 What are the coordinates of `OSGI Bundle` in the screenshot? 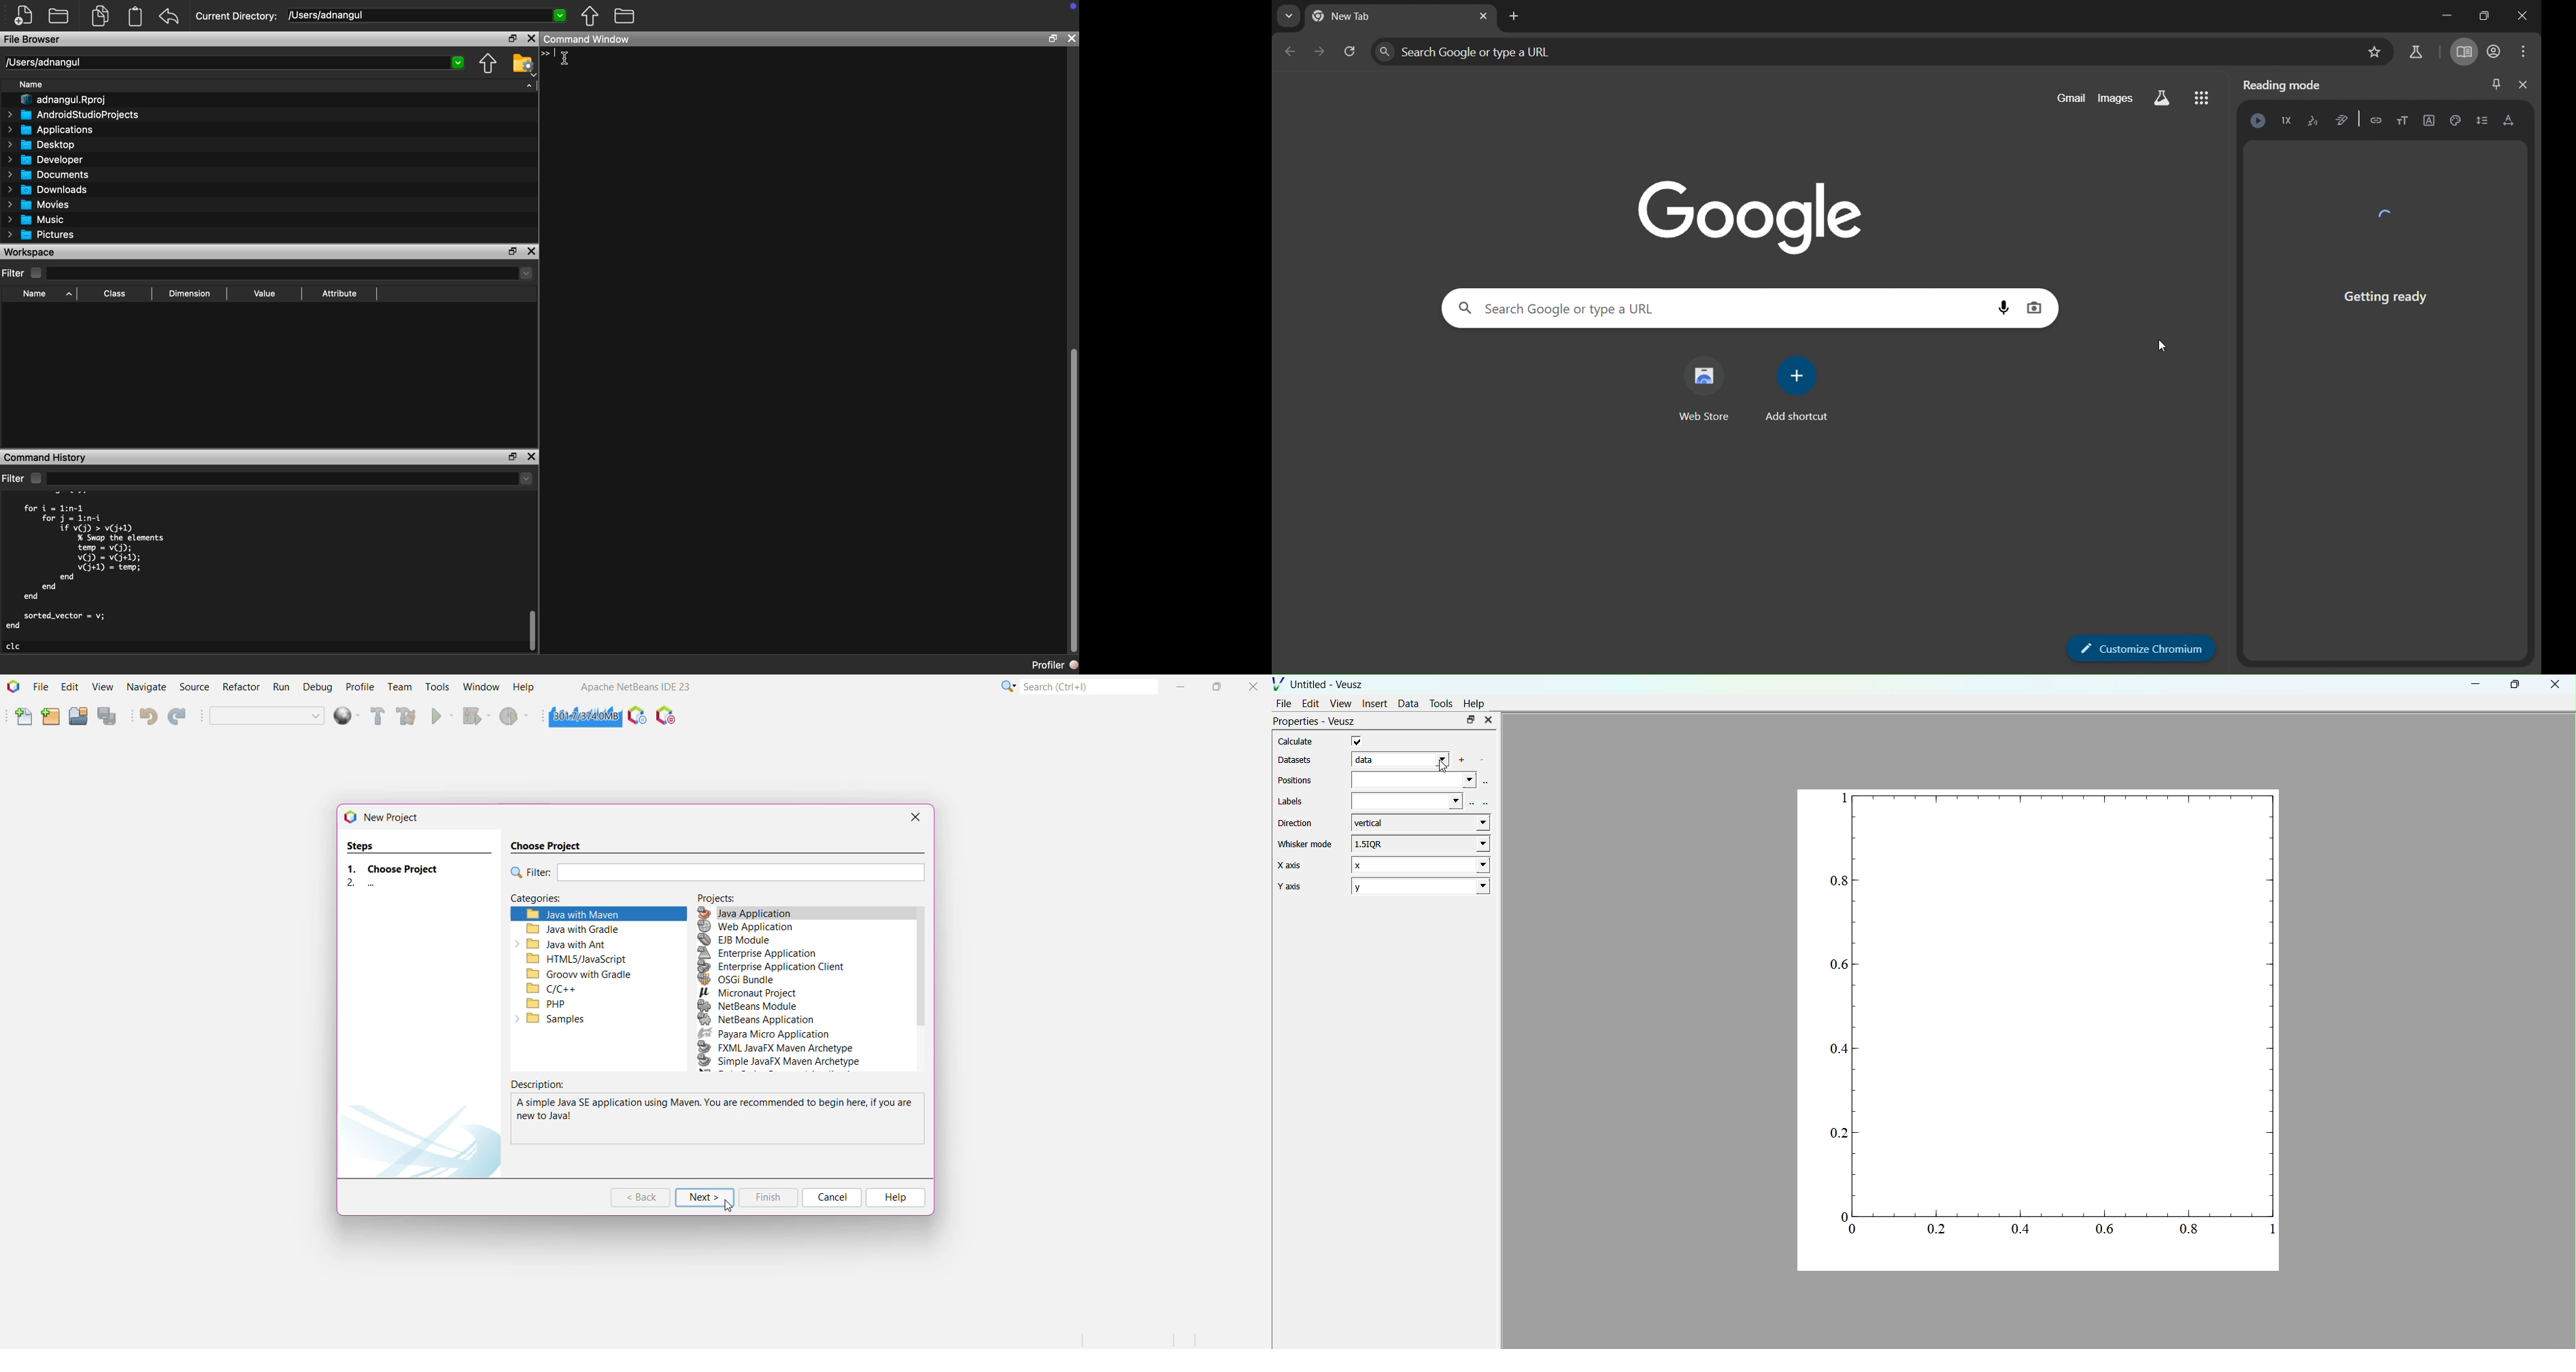 It's located at (740, 981).